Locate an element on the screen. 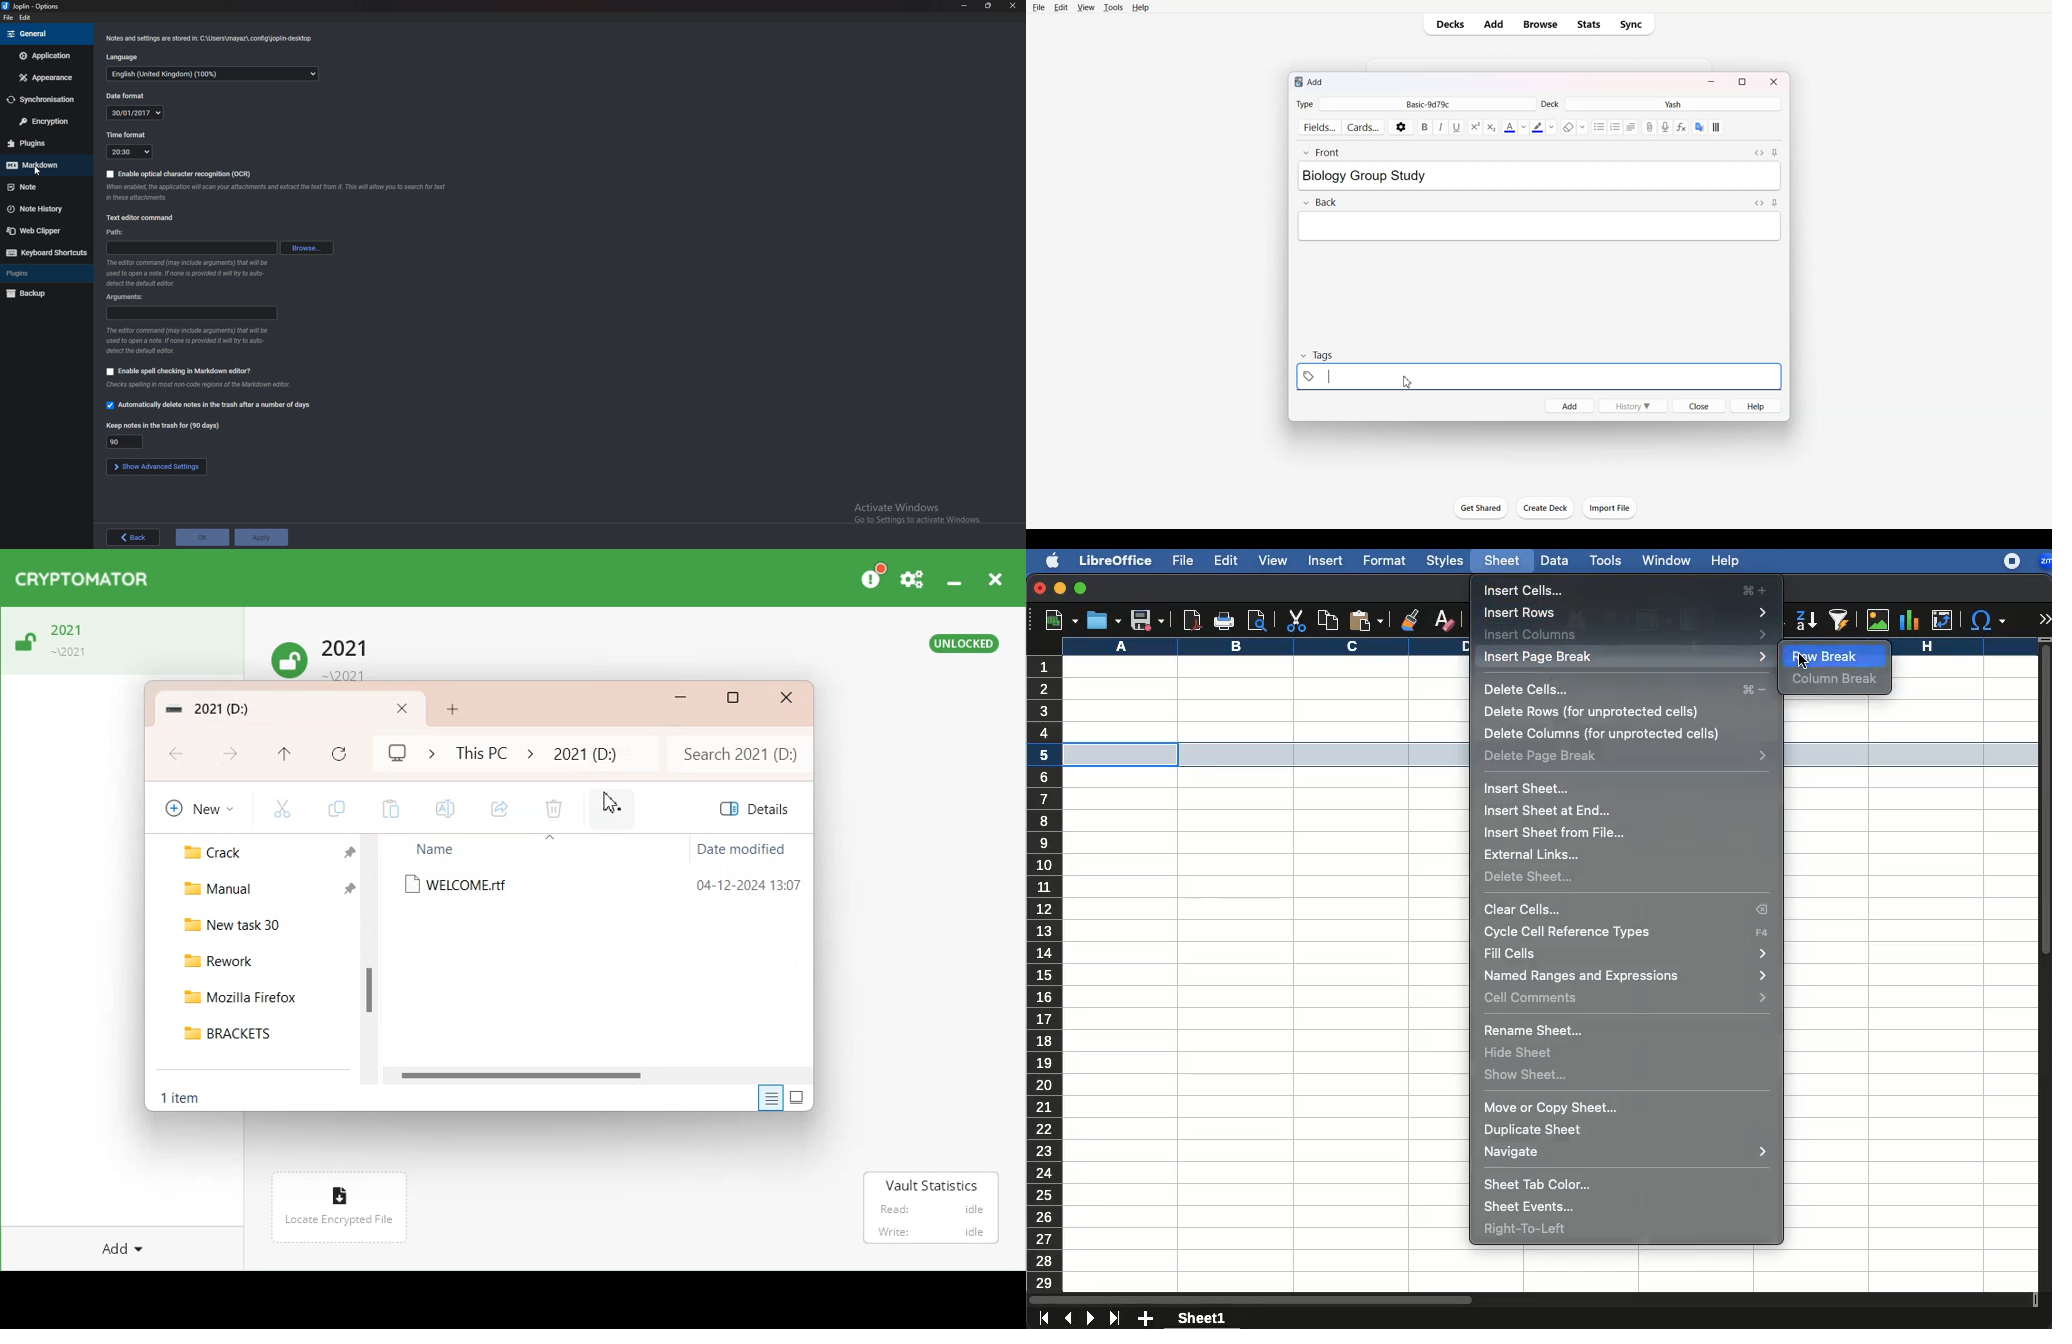  column break is located at coordinates (1835, 683).